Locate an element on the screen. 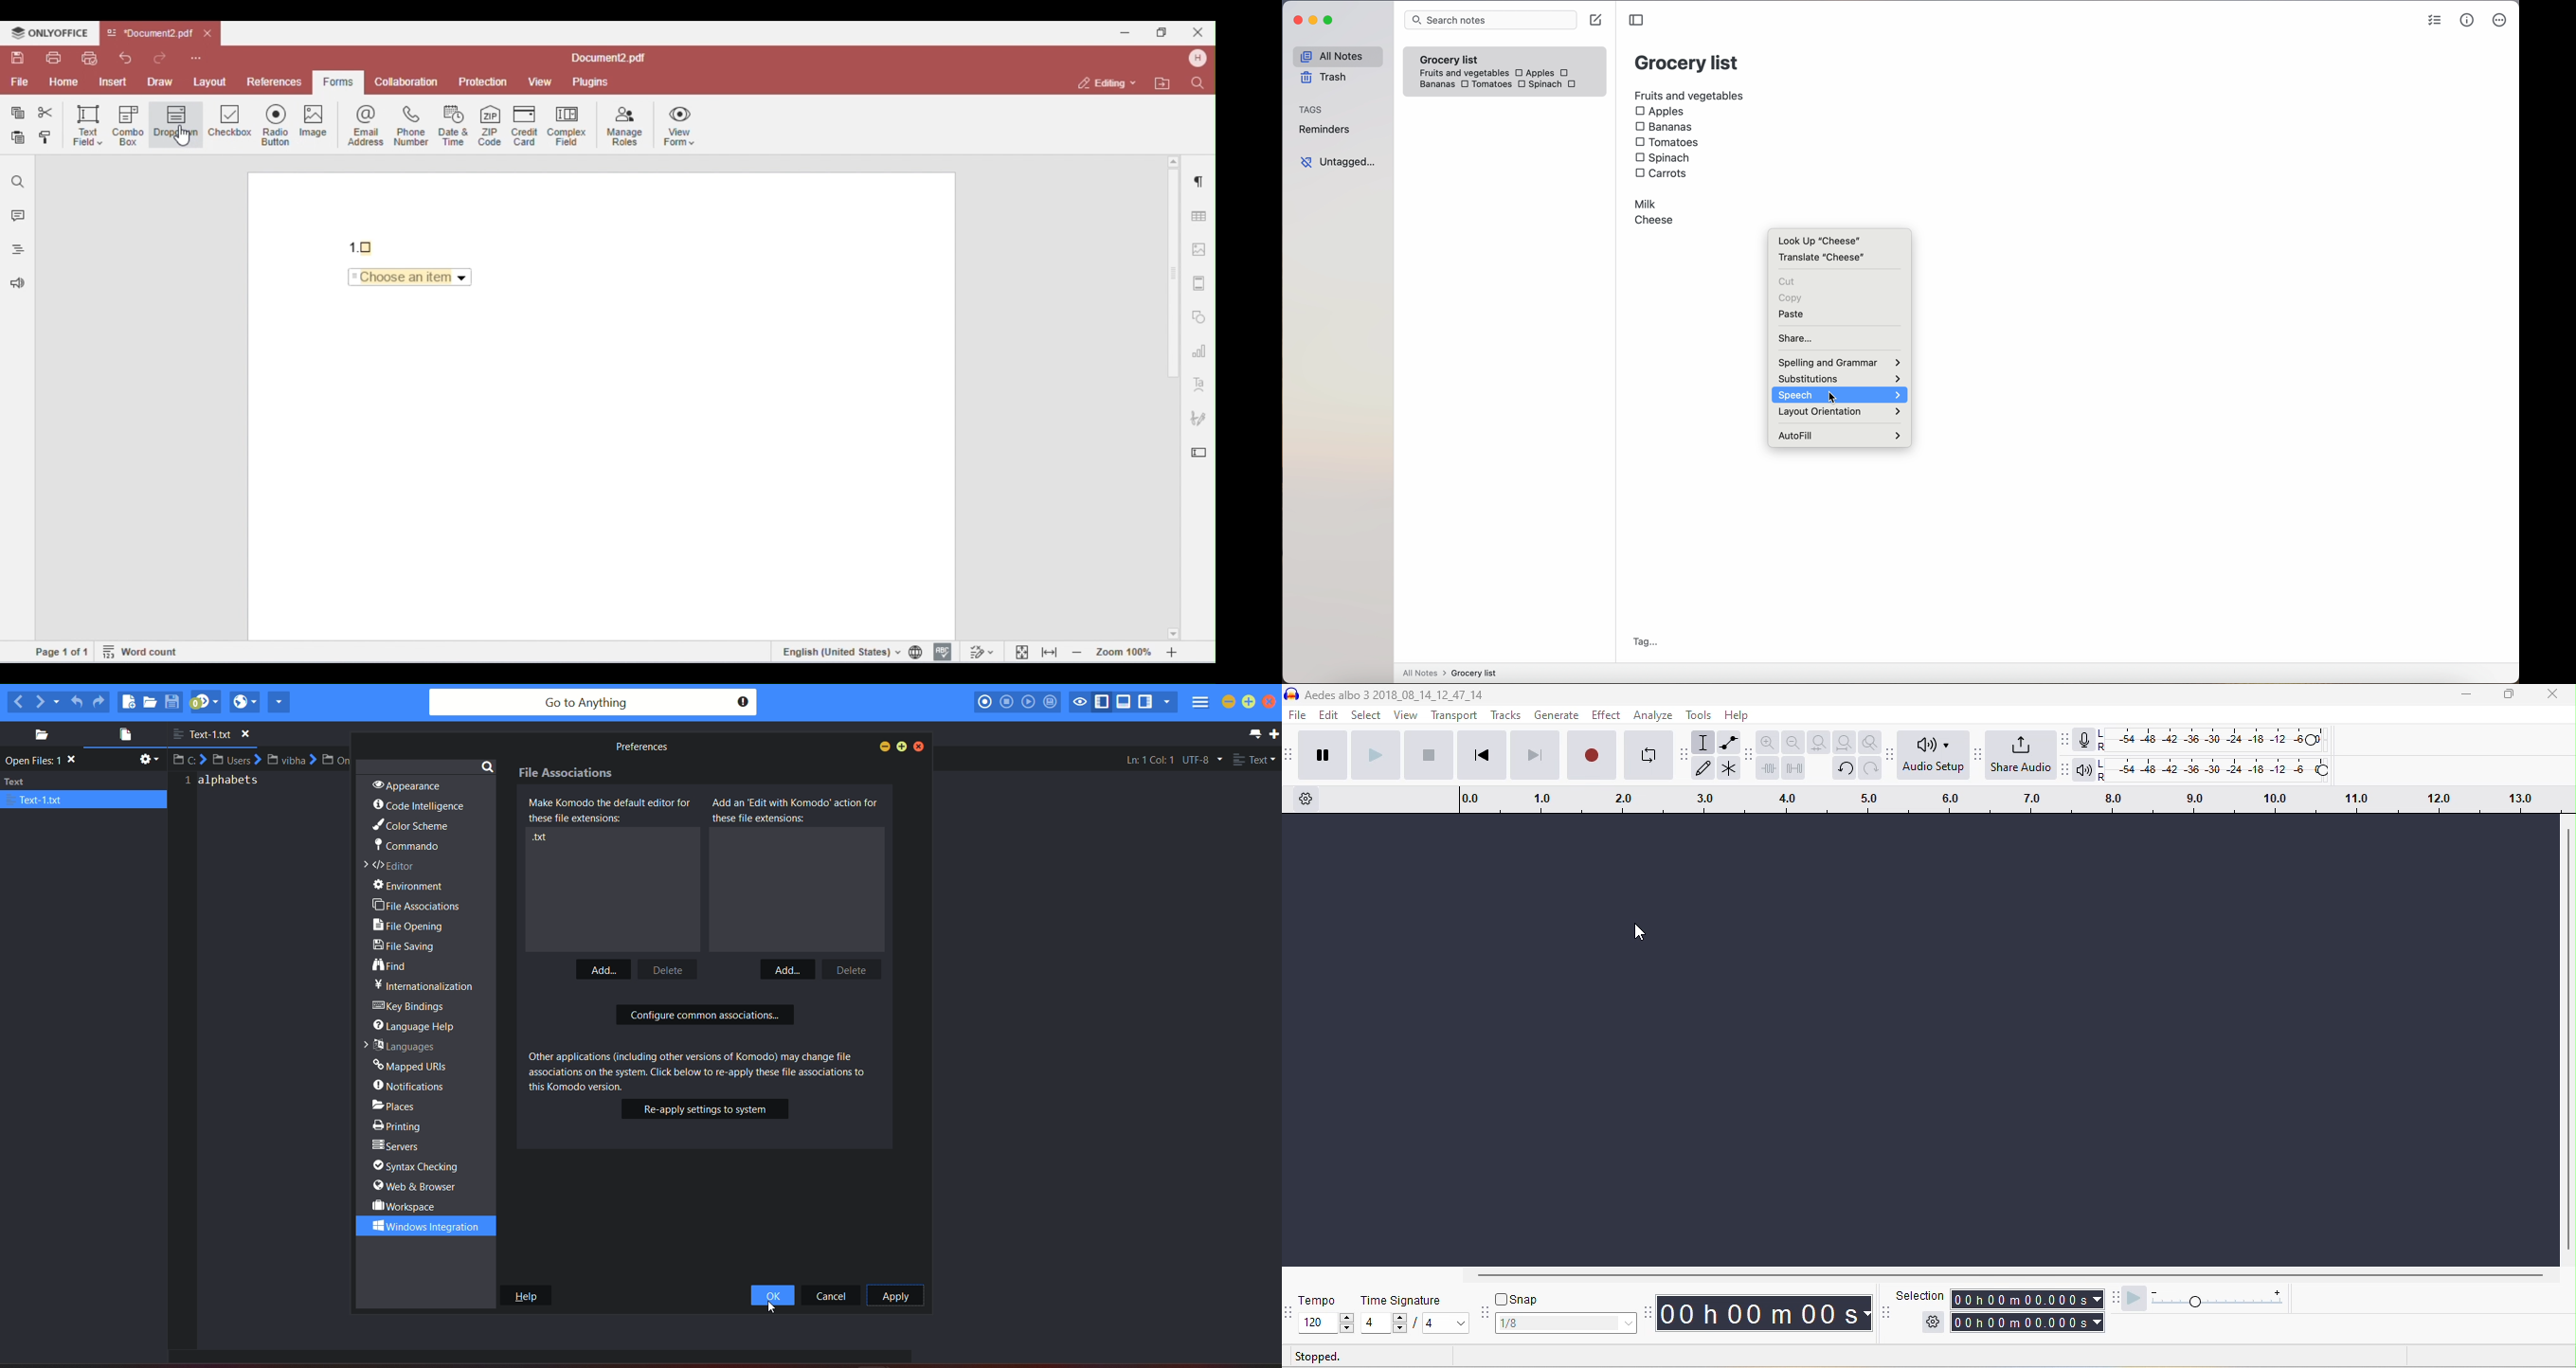 This screenshot has height=1372, width=2576. vertical scroll bar is located at coordinates (2567, 1042).